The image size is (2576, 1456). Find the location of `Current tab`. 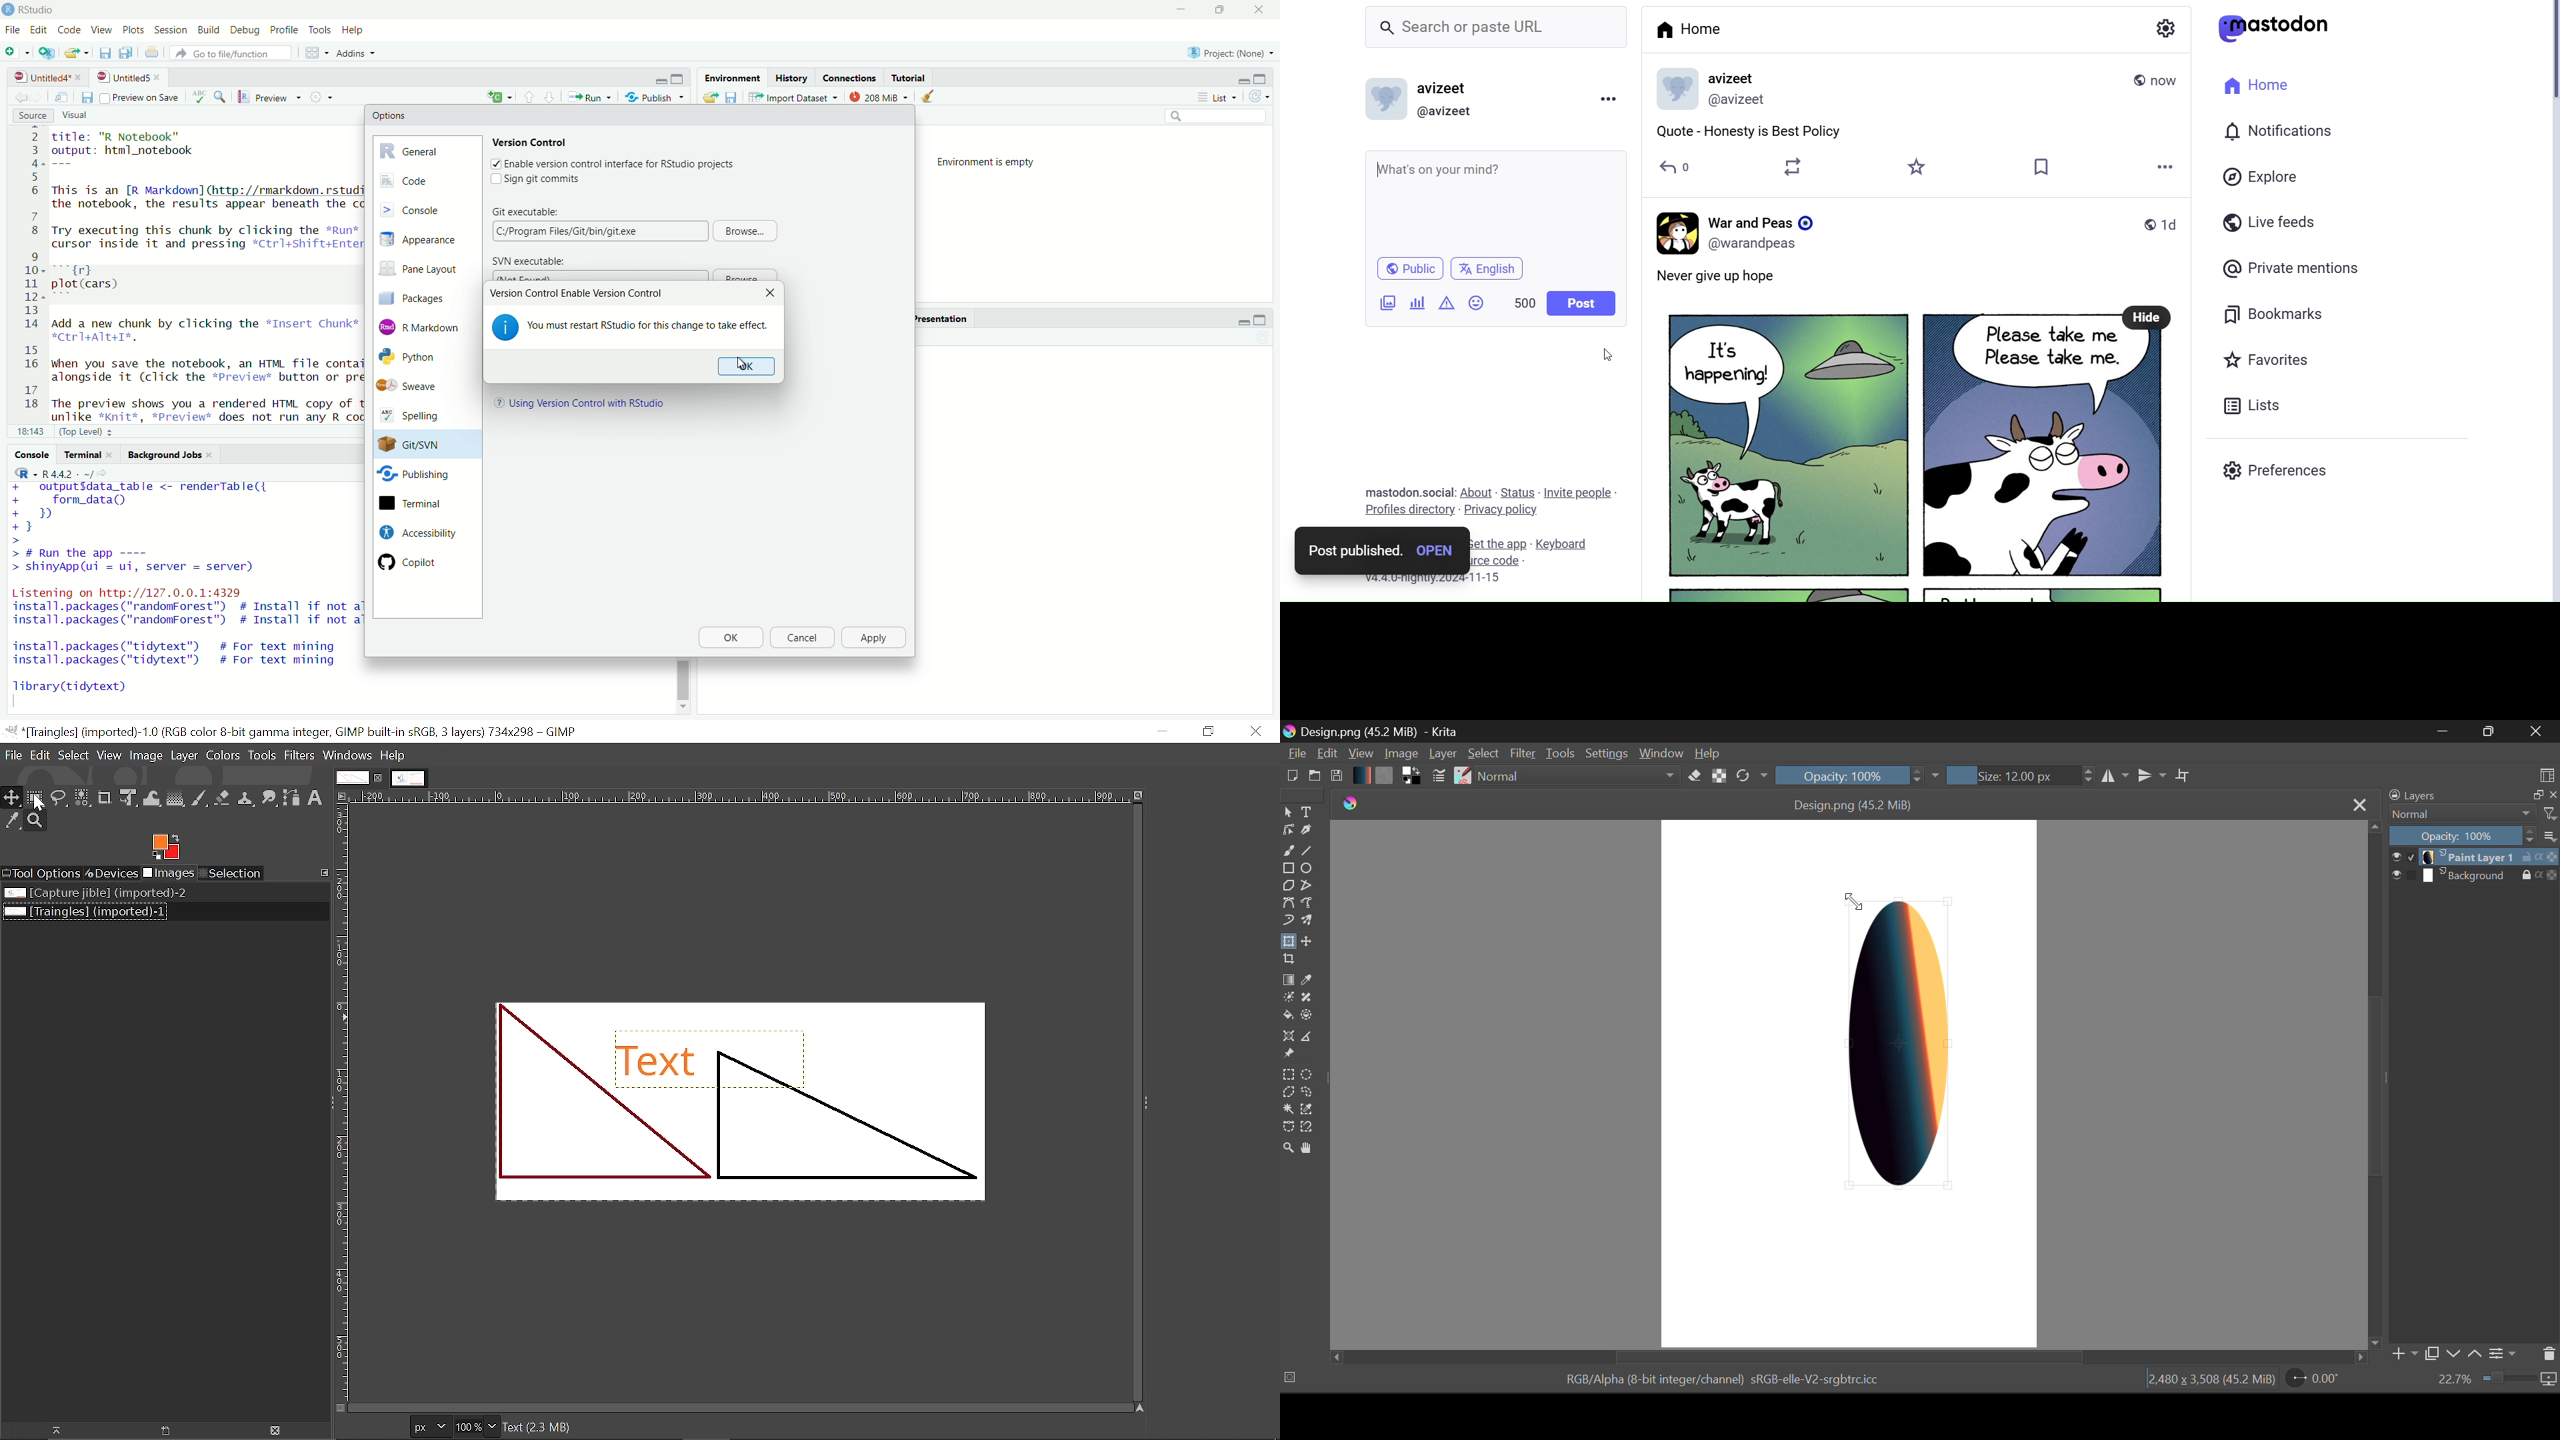

Current tab is located at coordinates (351, 778).